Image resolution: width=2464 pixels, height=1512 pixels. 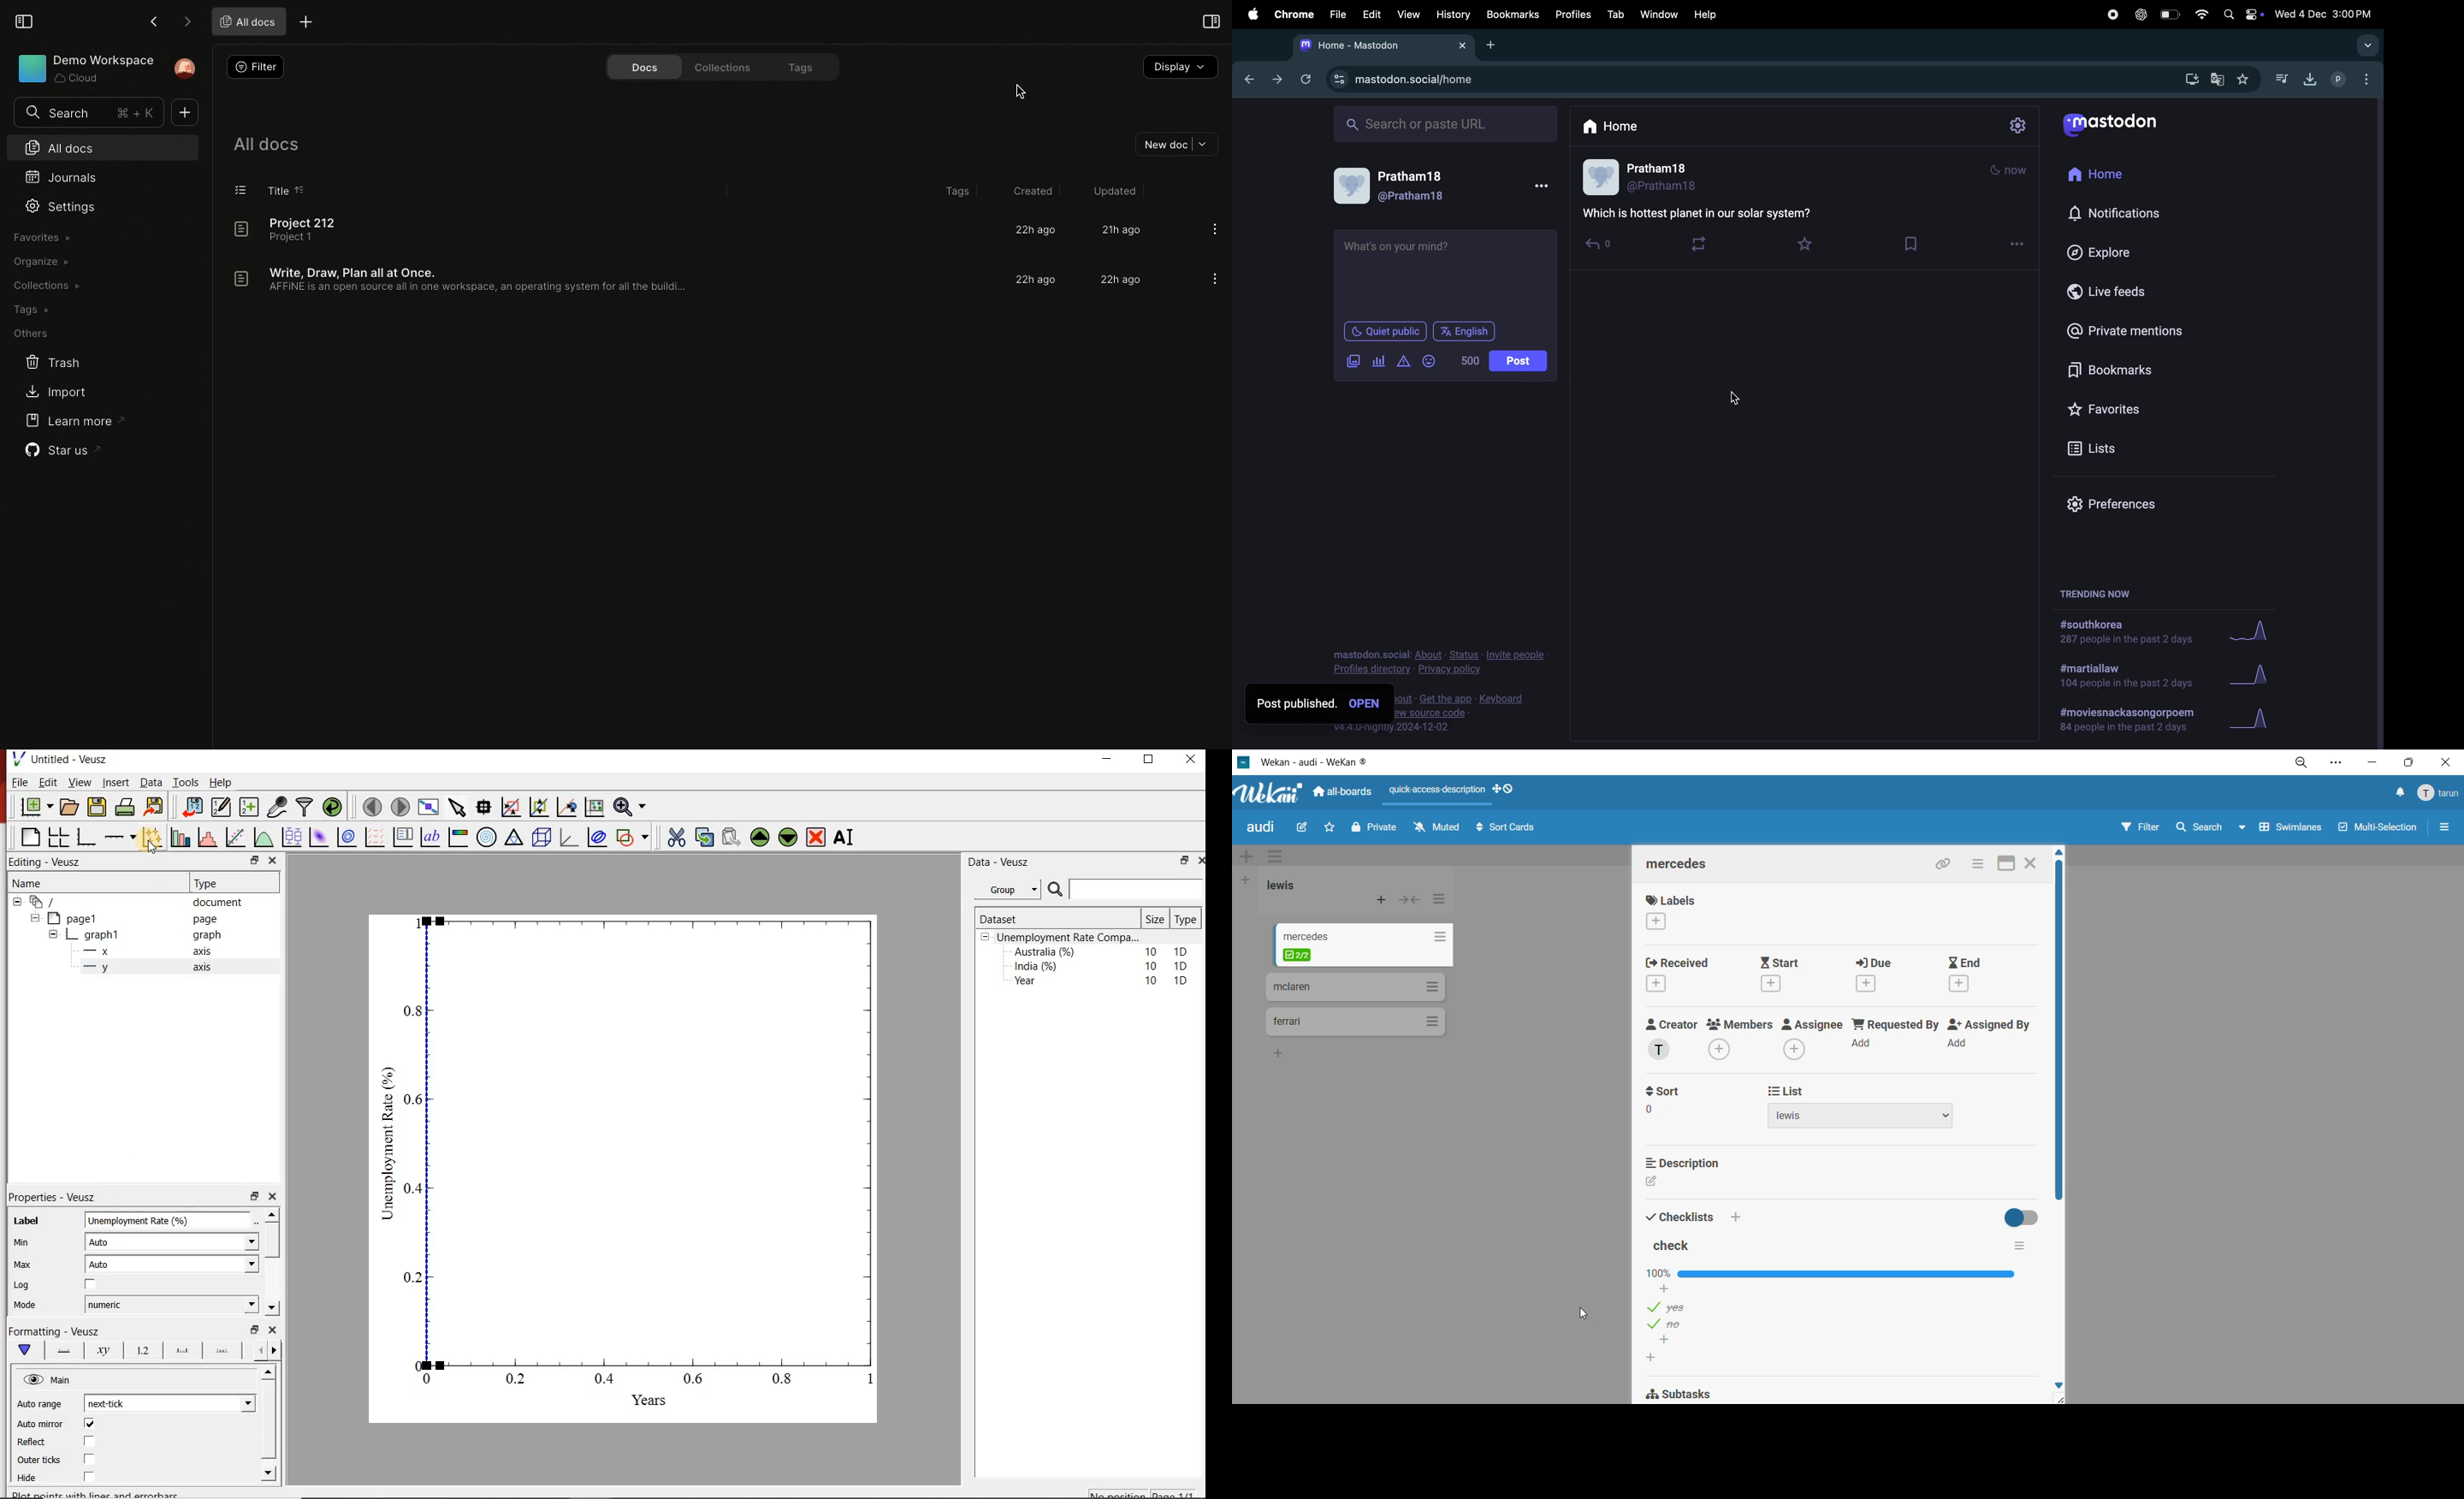 What do you see at coordinates (2268, 671) in the screenshot?
I see `Graph` at bounding box center [2268, 671].